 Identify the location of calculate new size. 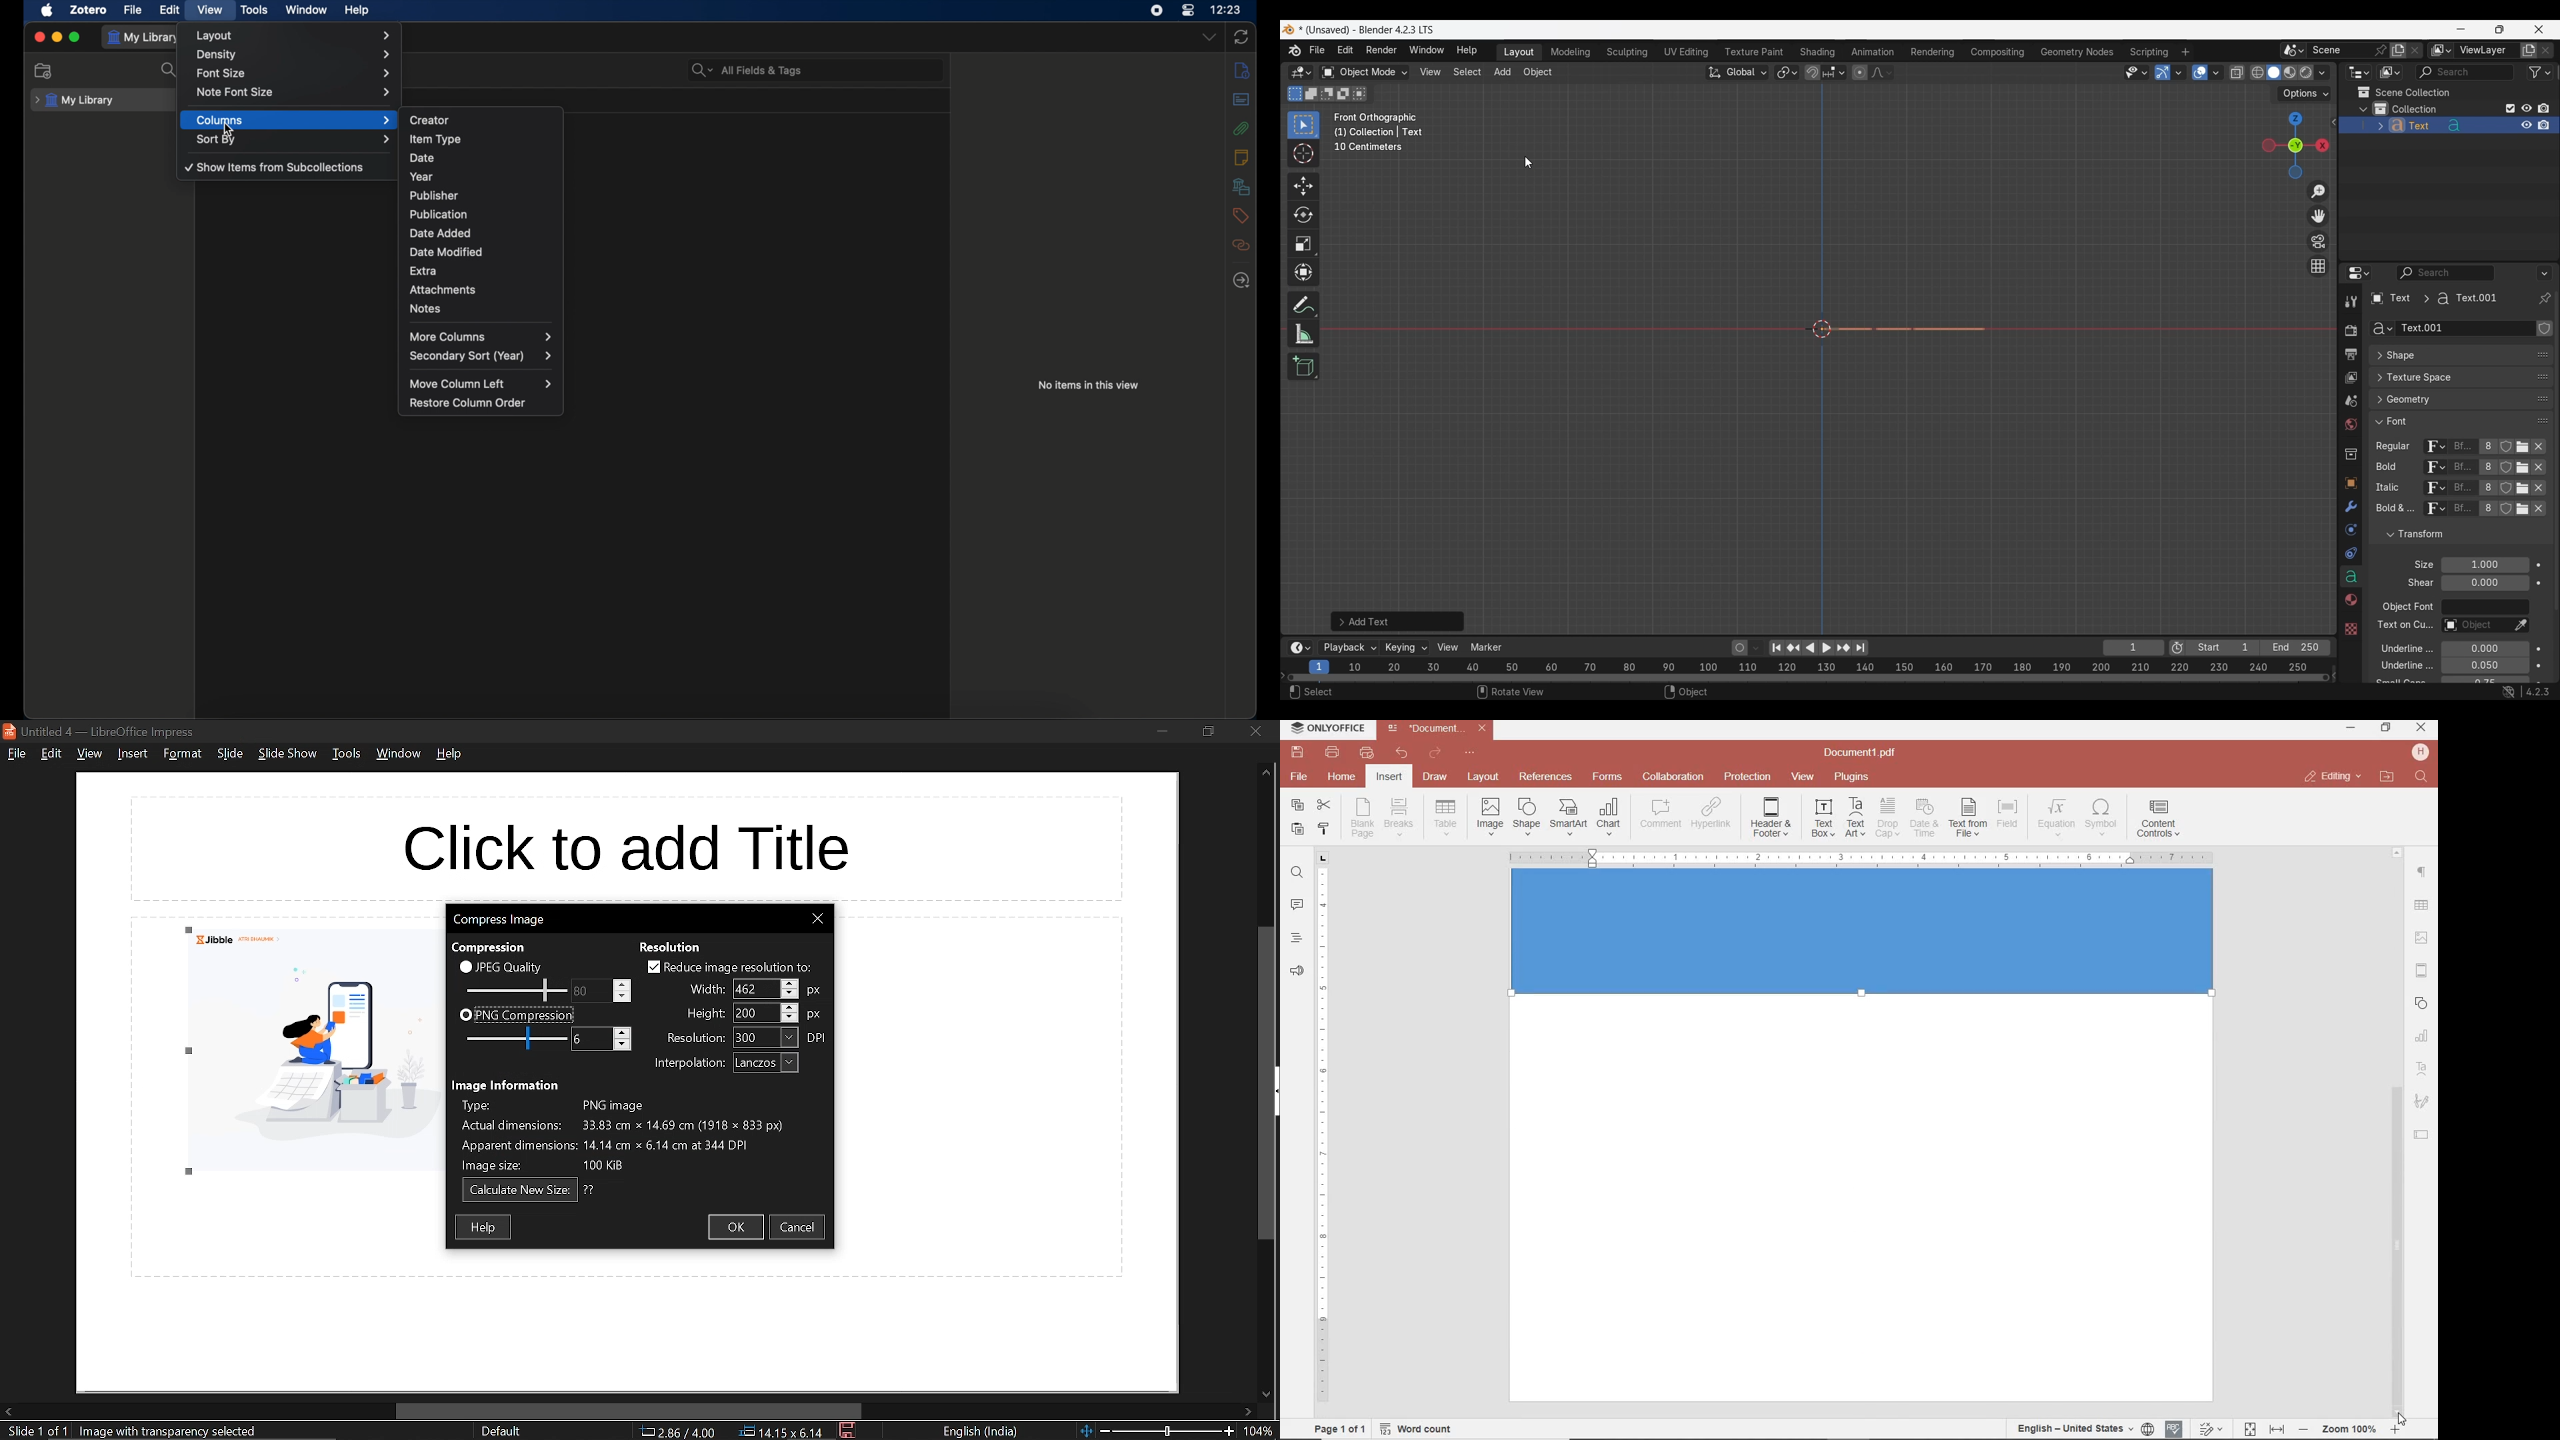
(520, 1191).